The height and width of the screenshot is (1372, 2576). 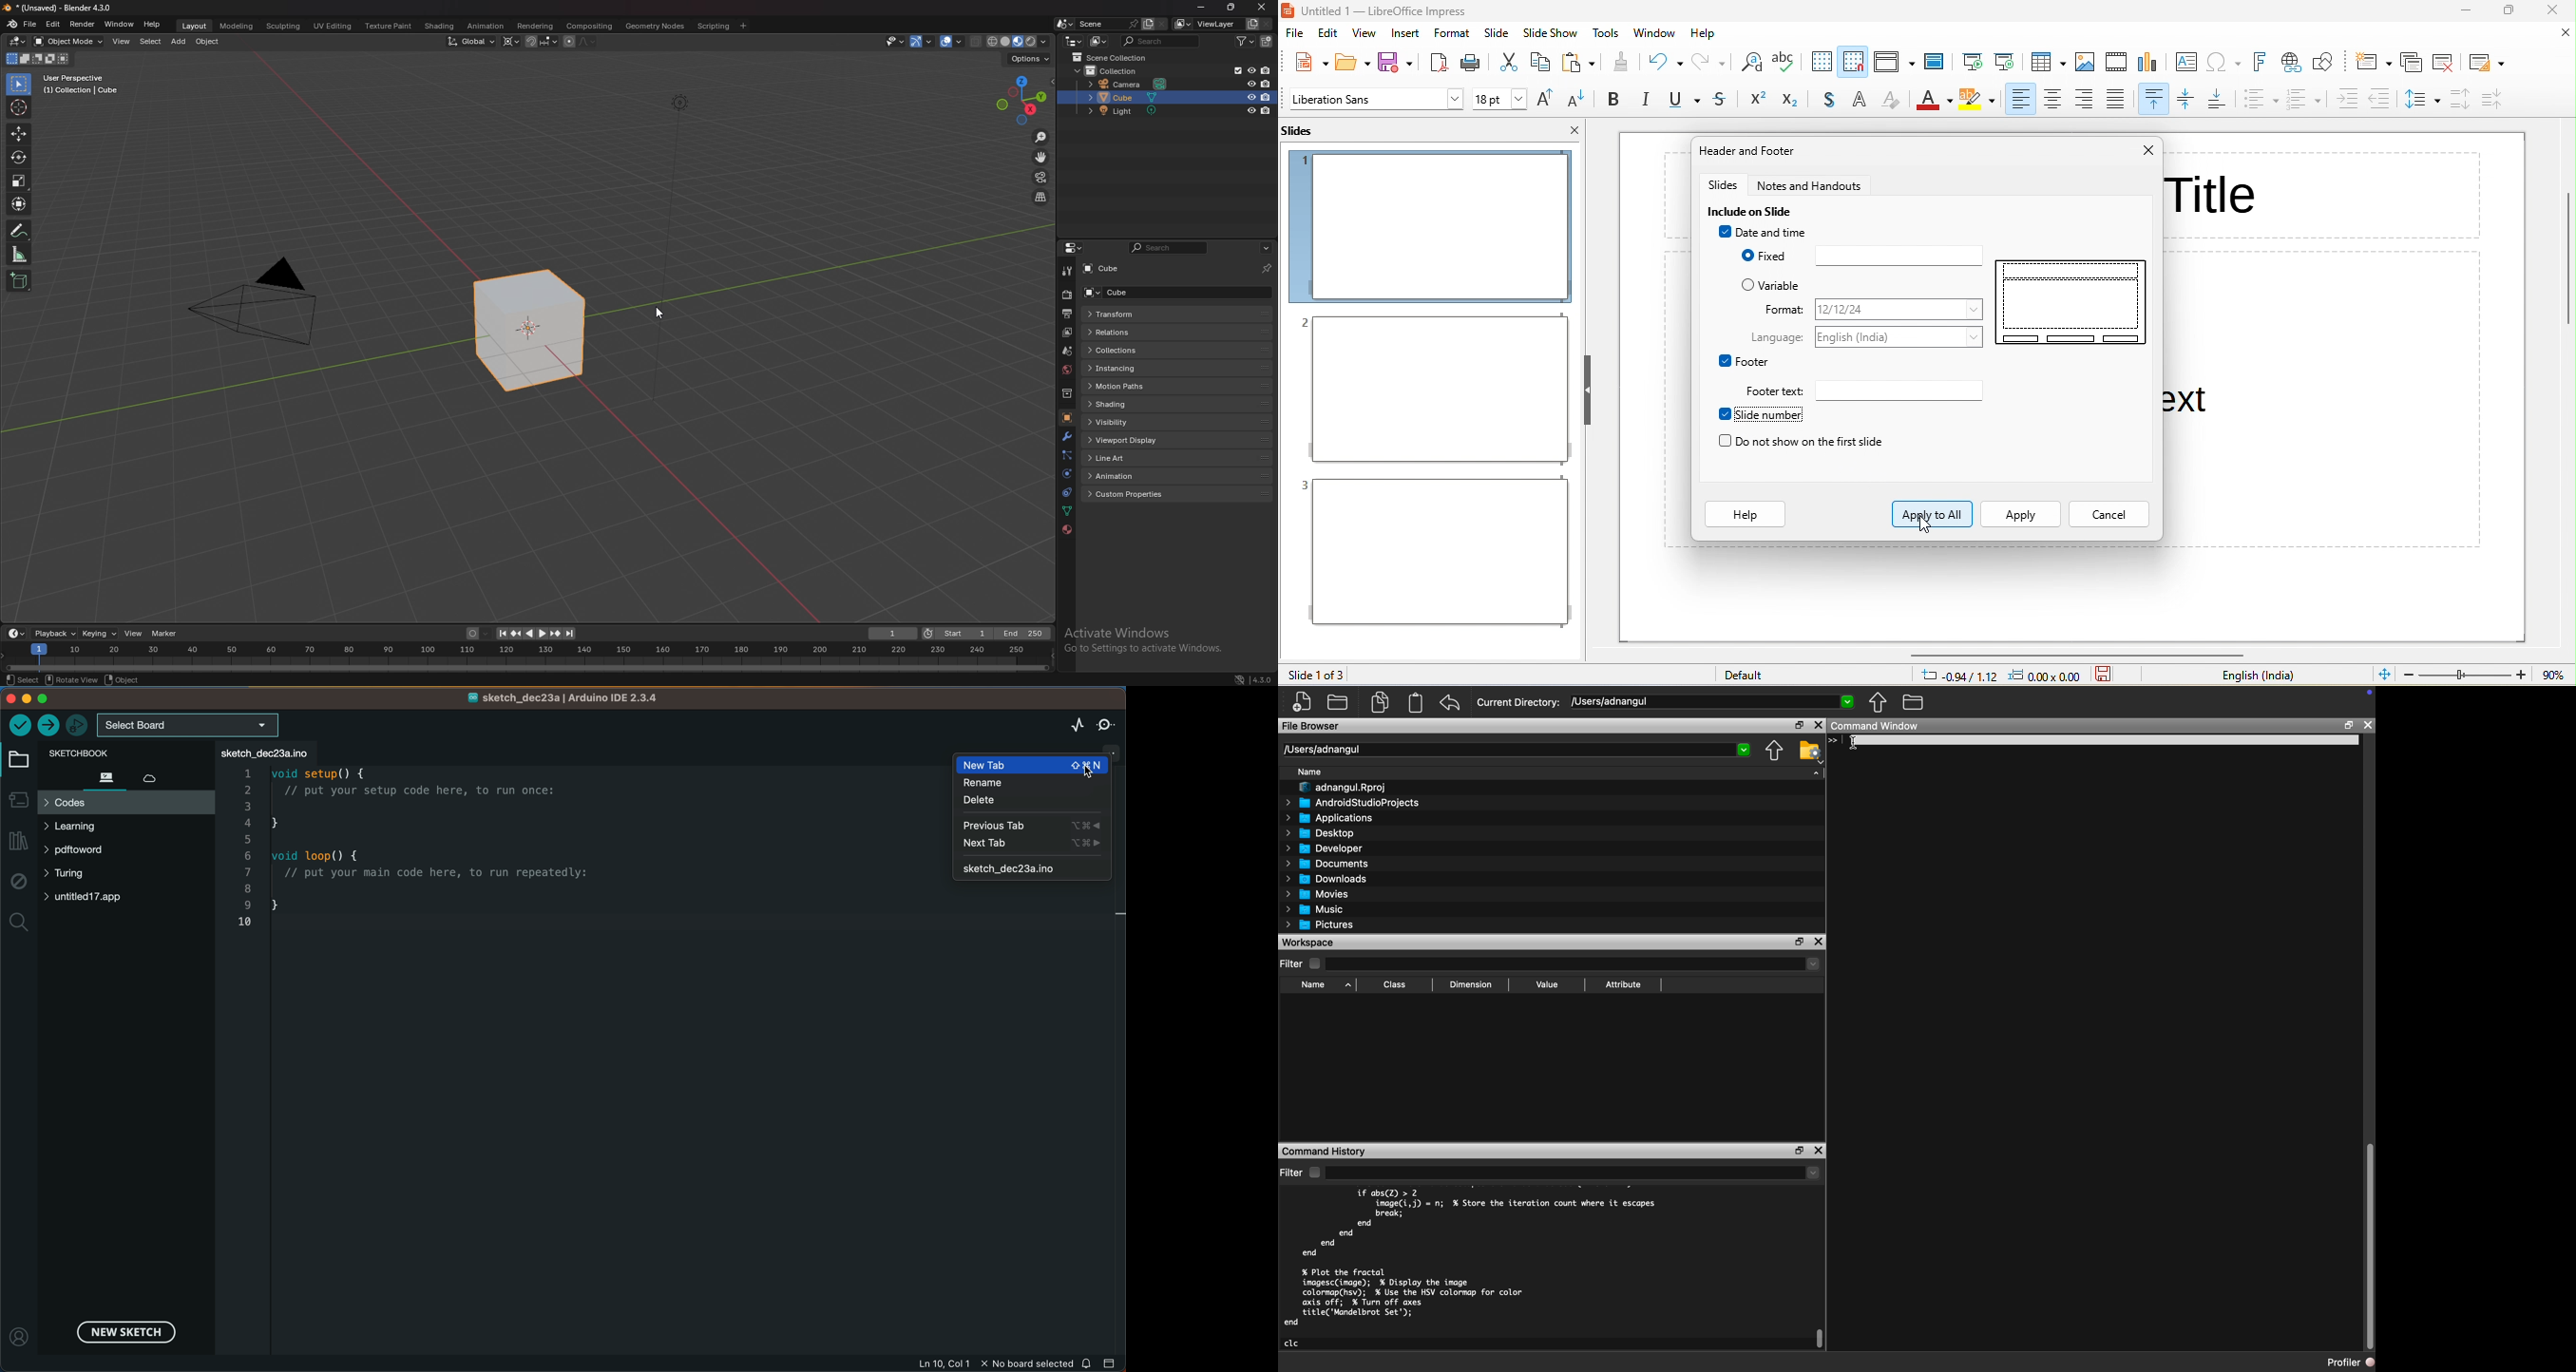 I want to click on shading, so click(x=441, y=26).